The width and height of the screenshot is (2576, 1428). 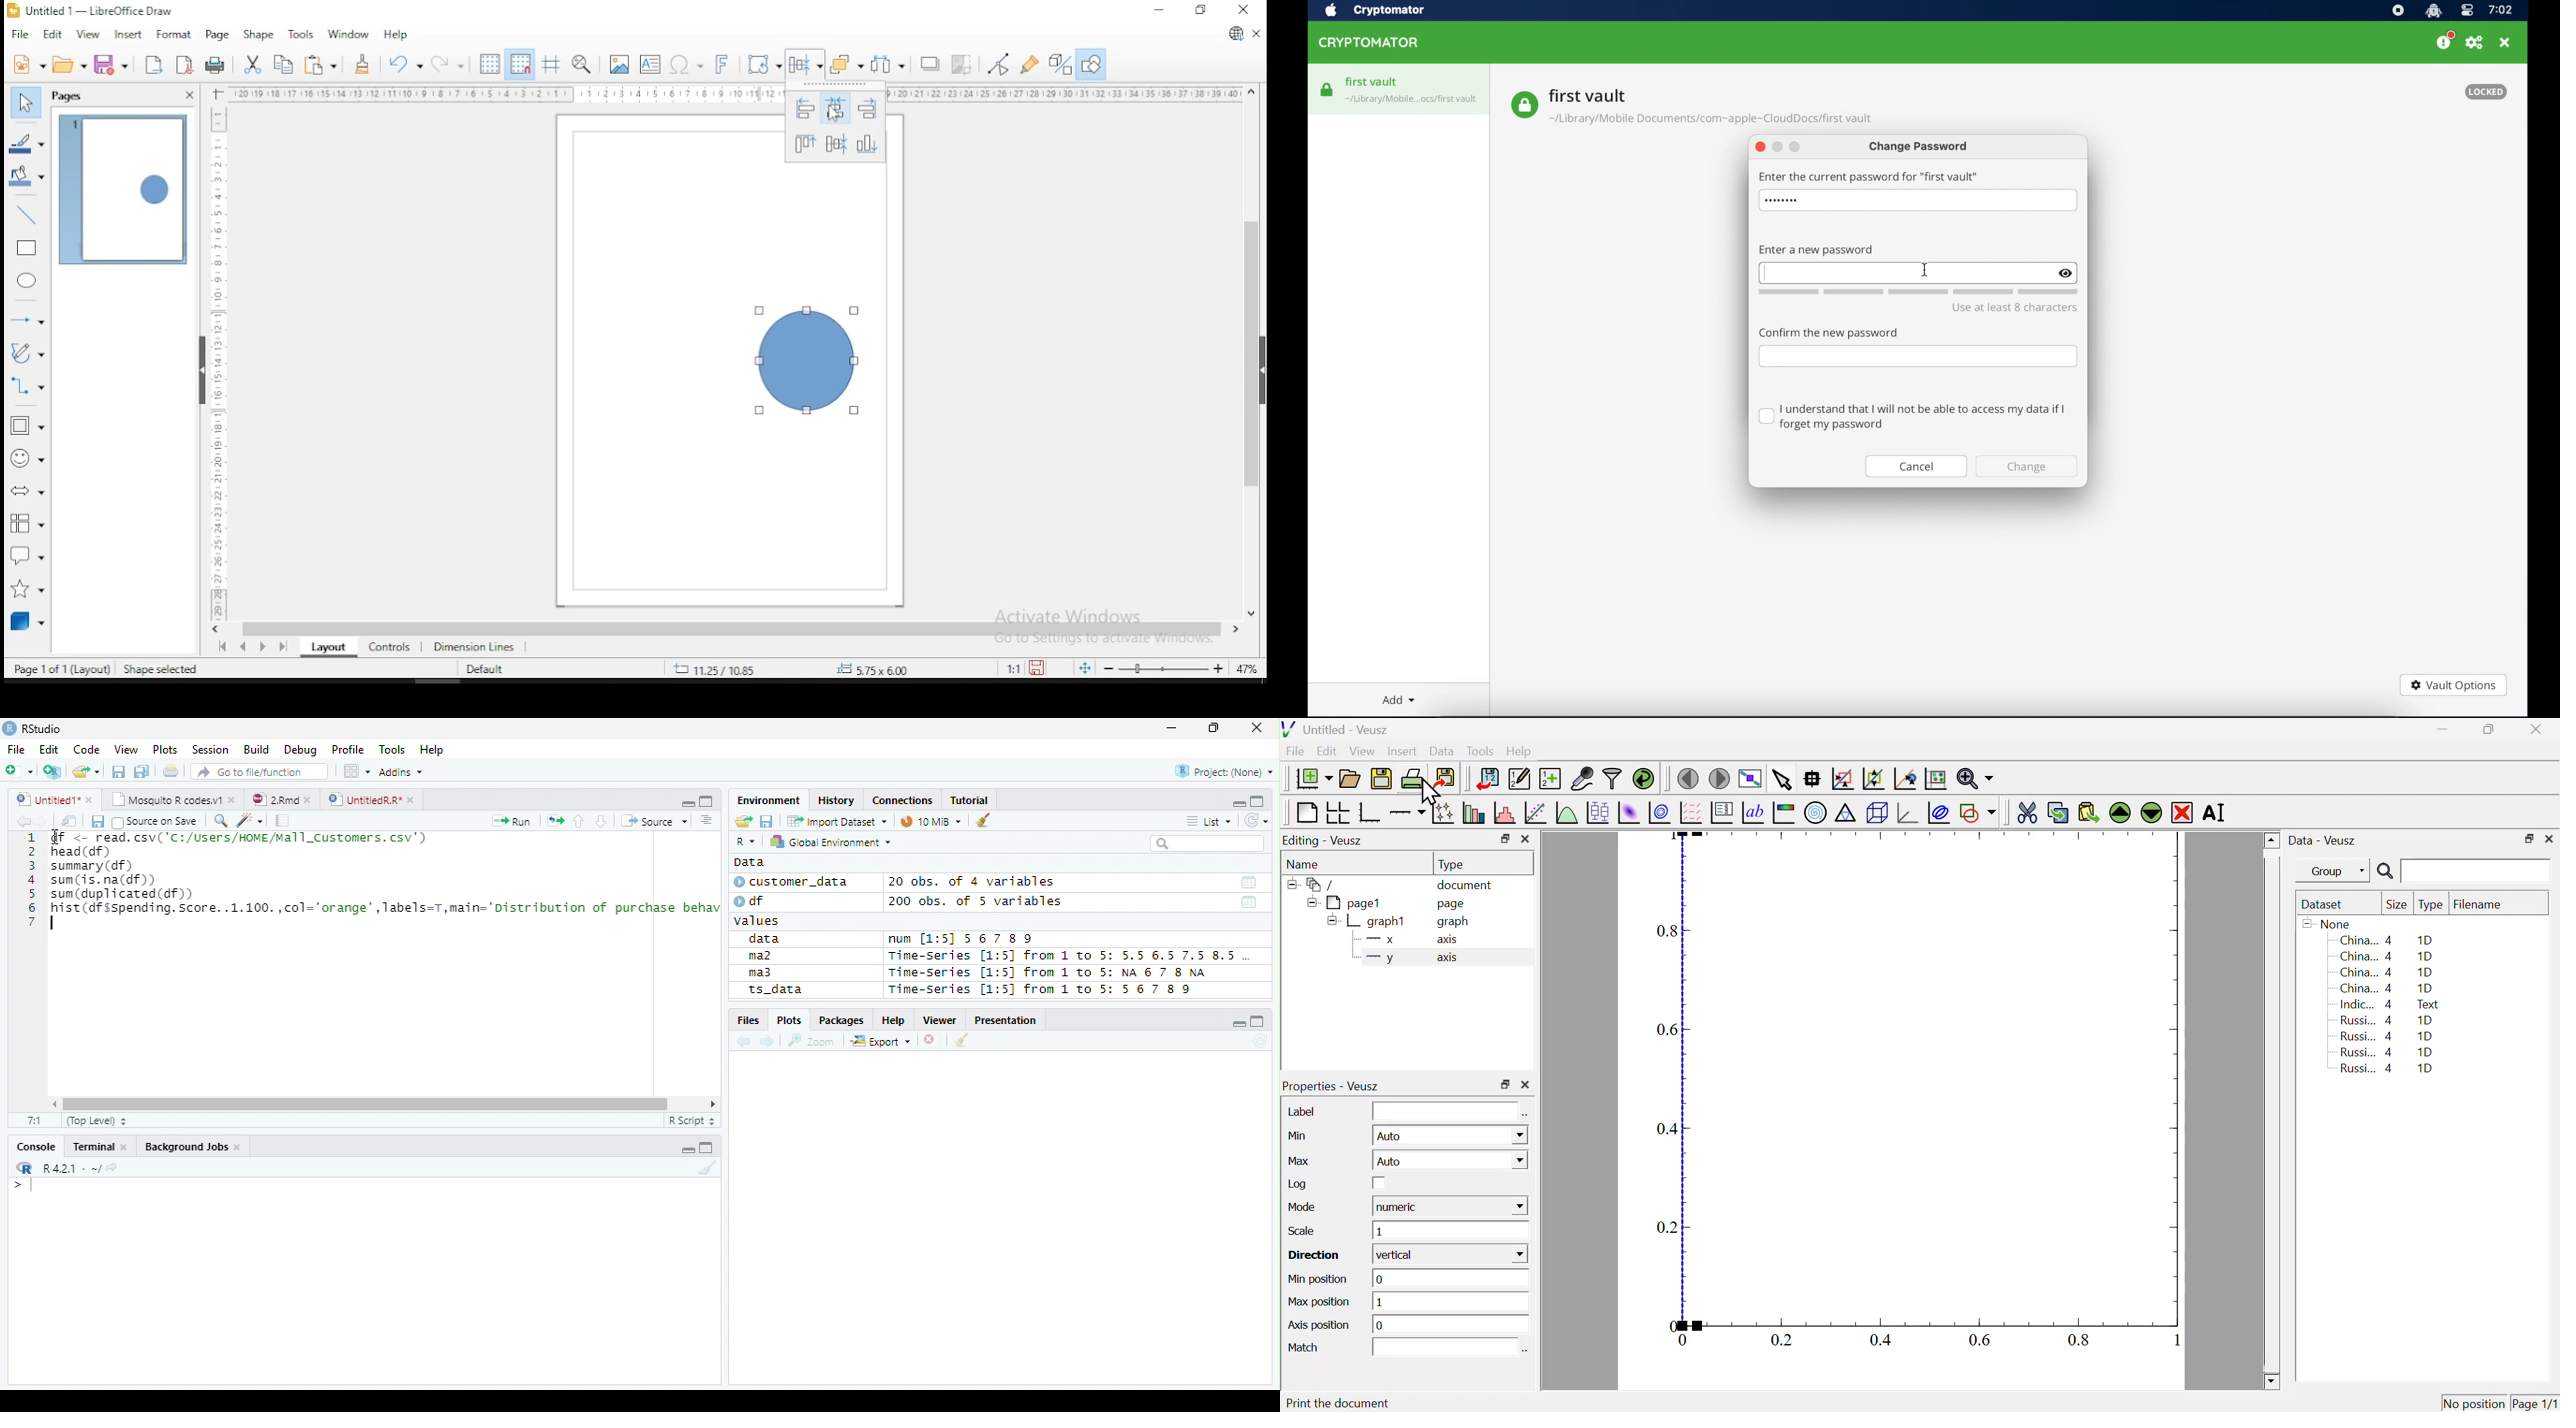 I want to click on Plot a function, so click(x=1565, y=813).